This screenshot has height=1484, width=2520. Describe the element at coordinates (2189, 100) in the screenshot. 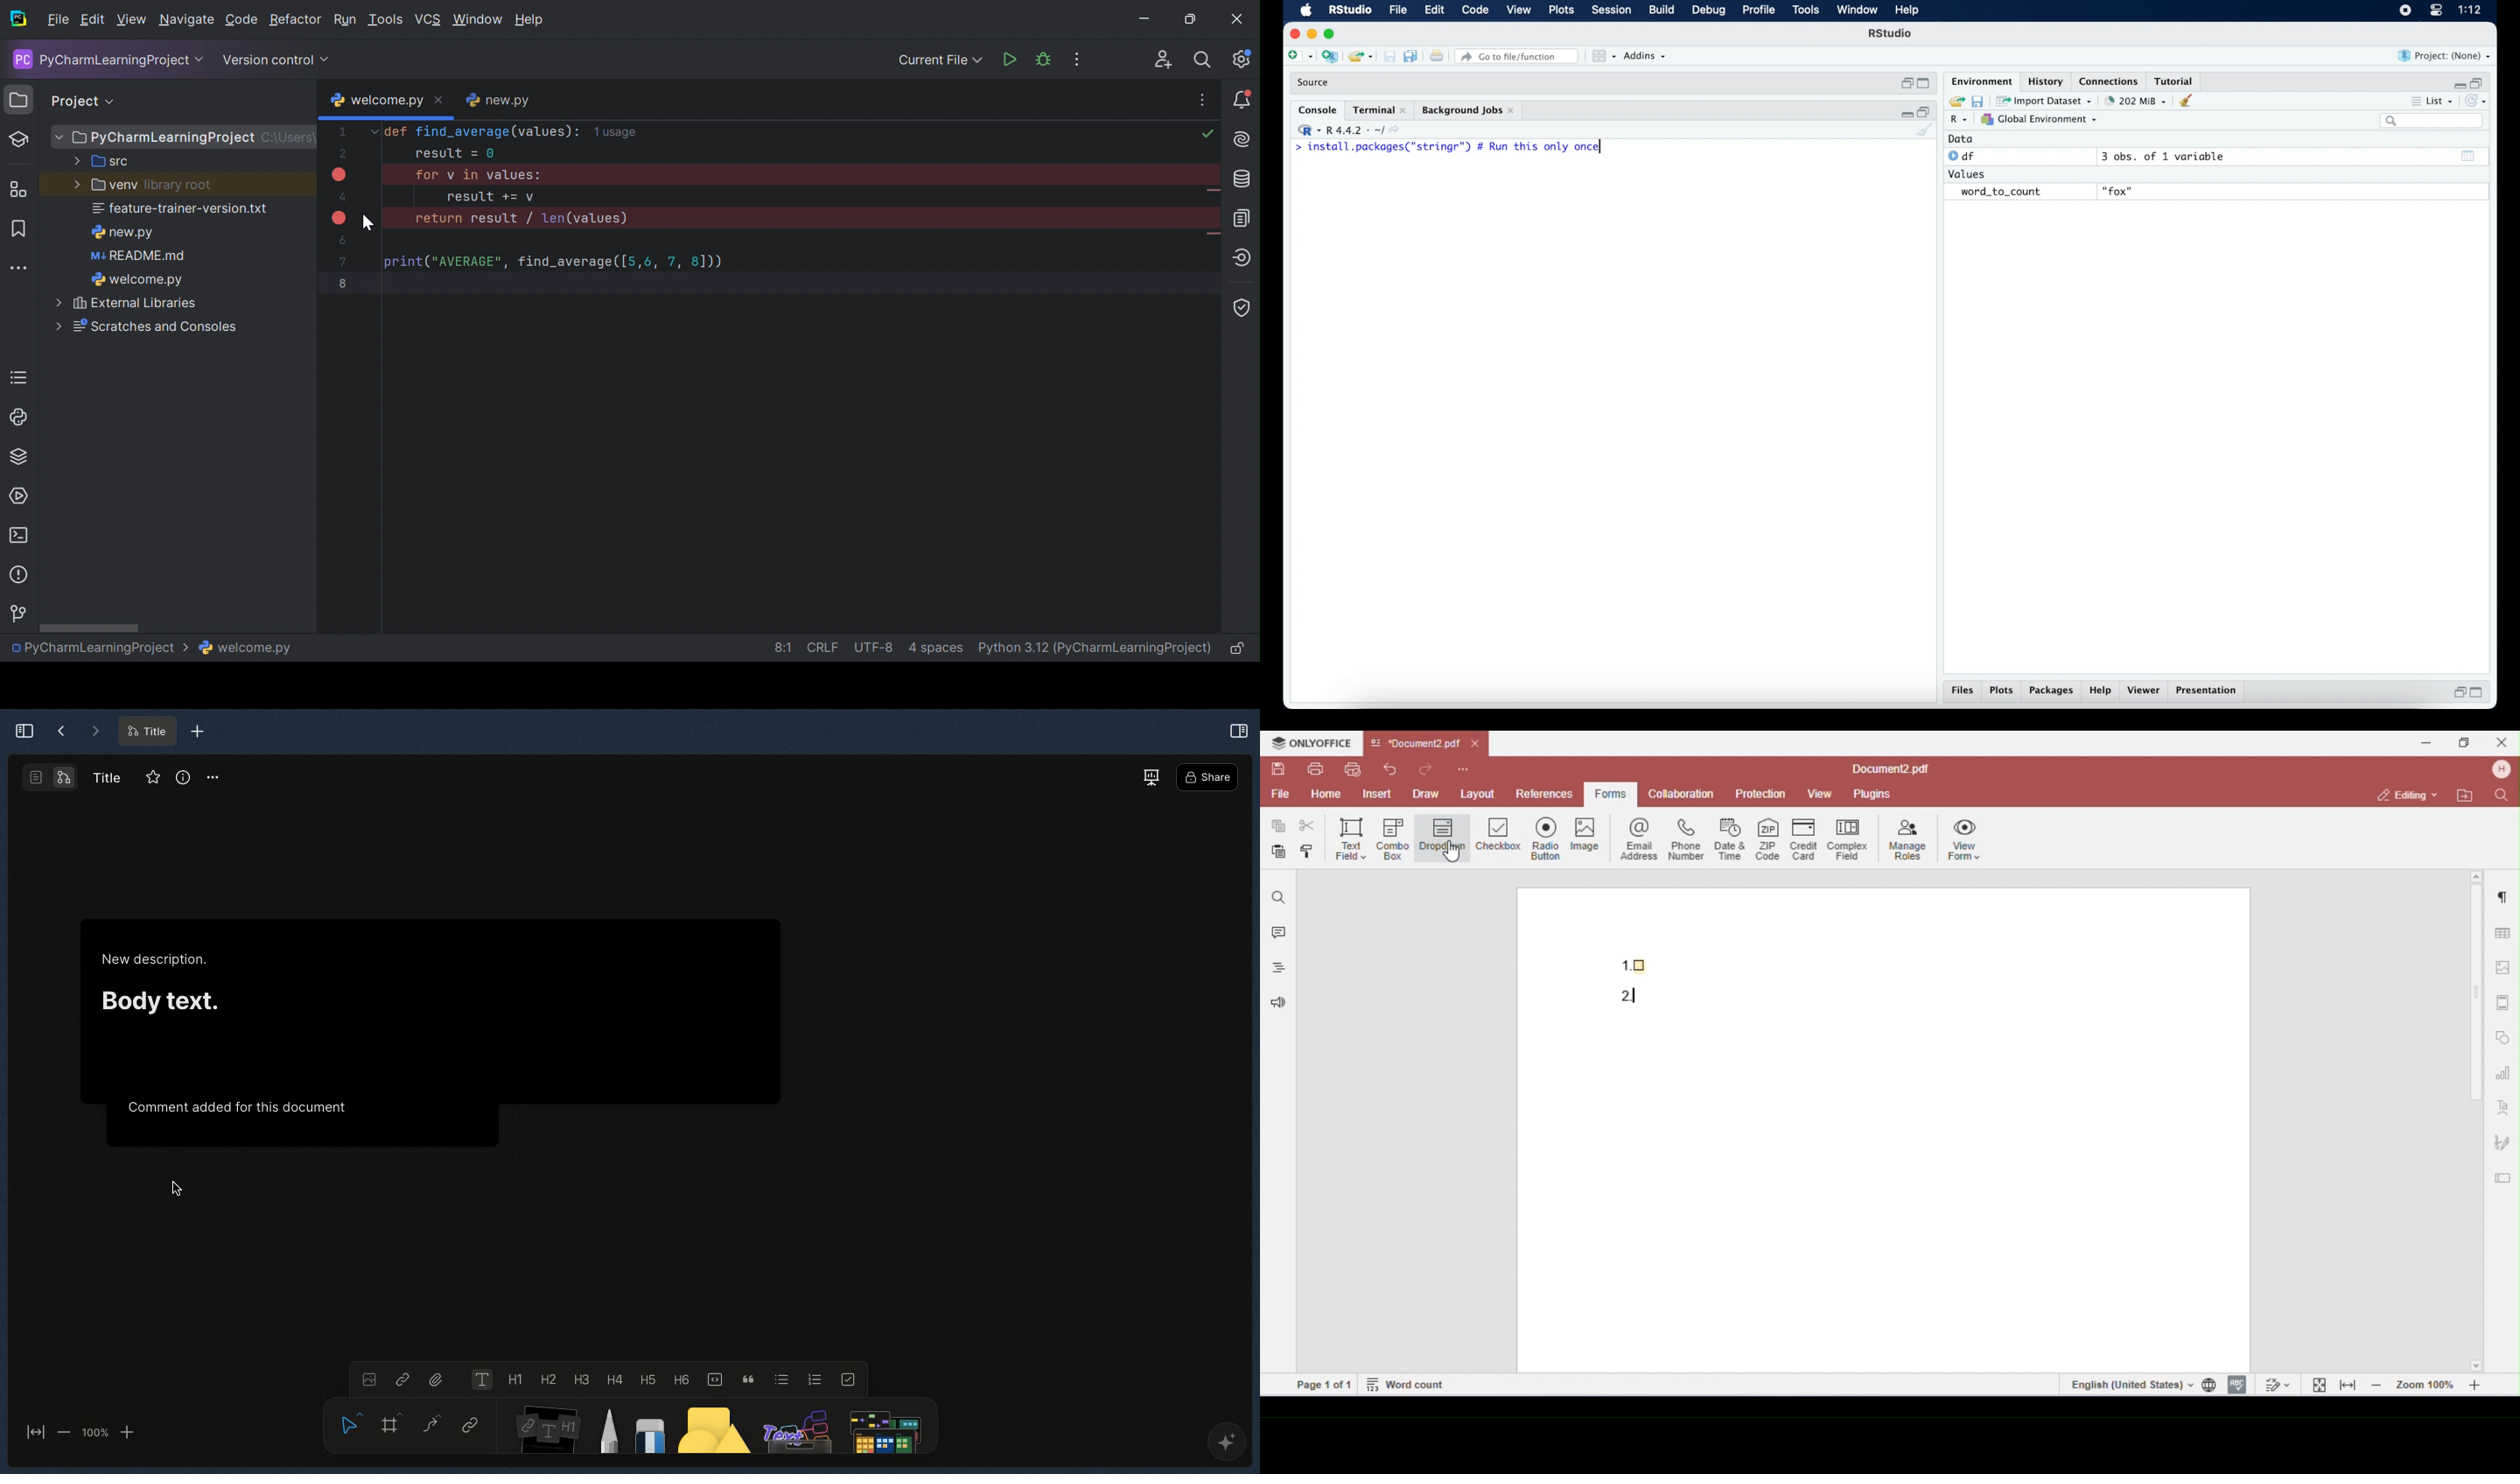

I see `clear console` at that location.